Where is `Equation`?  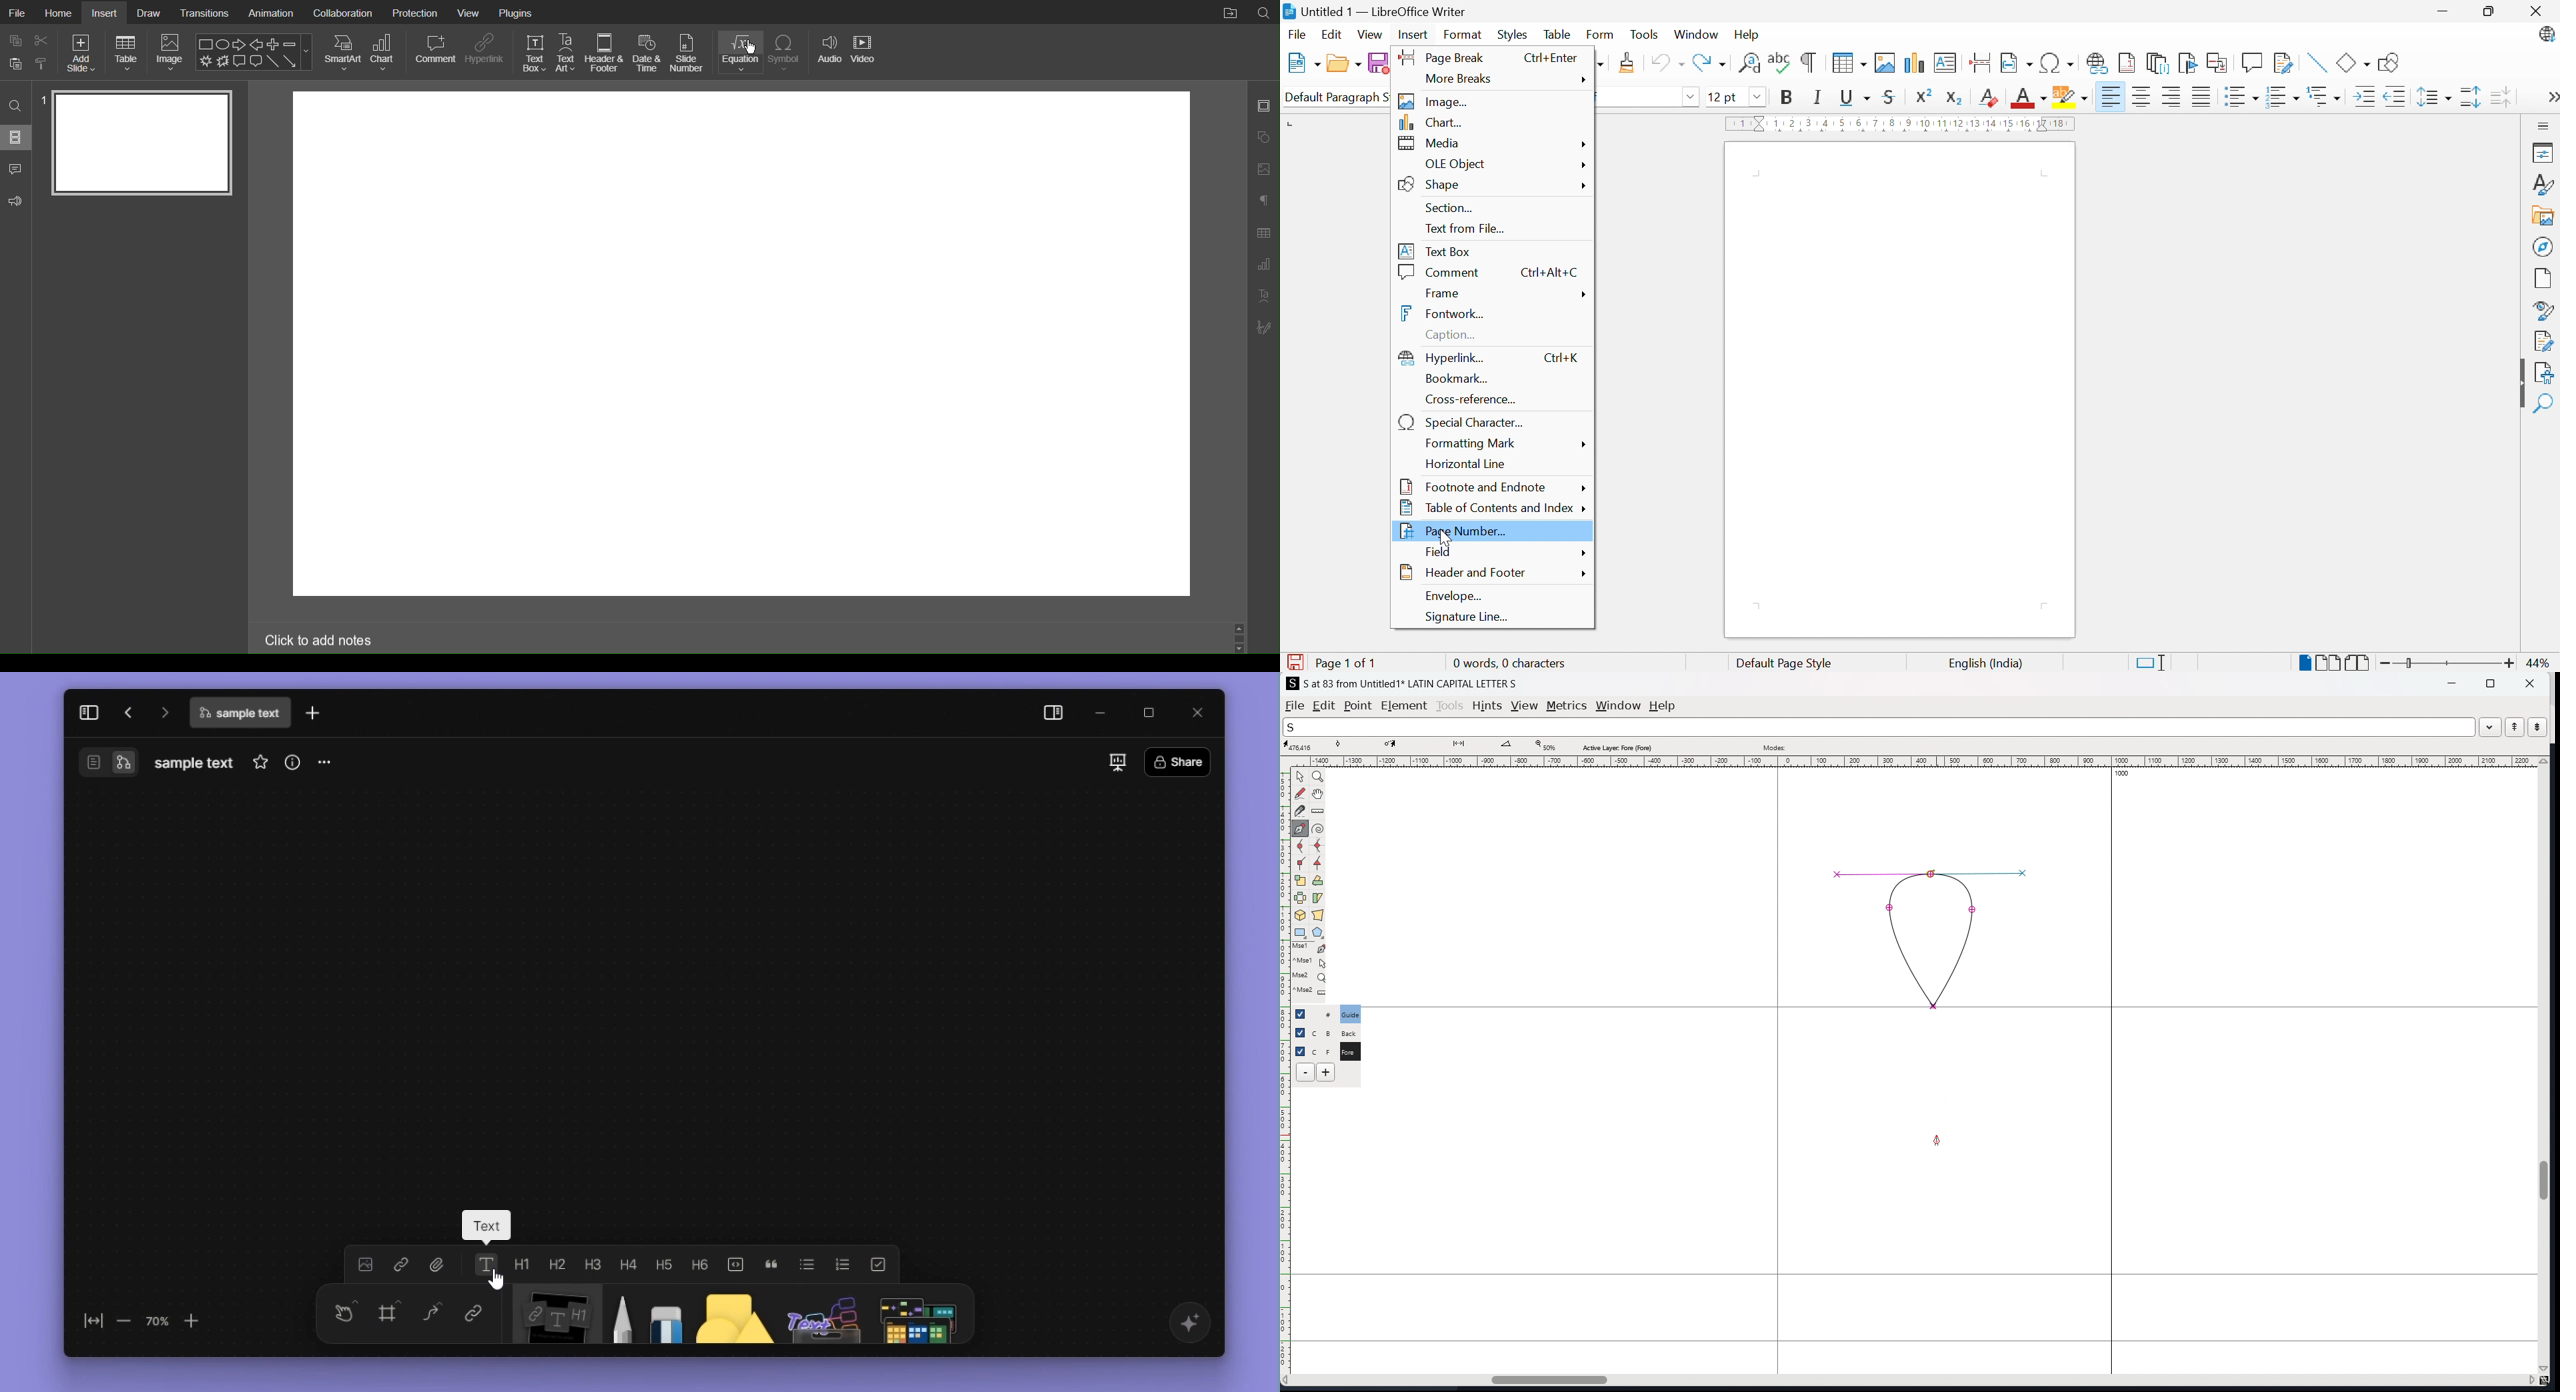 Equation is located at coordinates (740, 53).